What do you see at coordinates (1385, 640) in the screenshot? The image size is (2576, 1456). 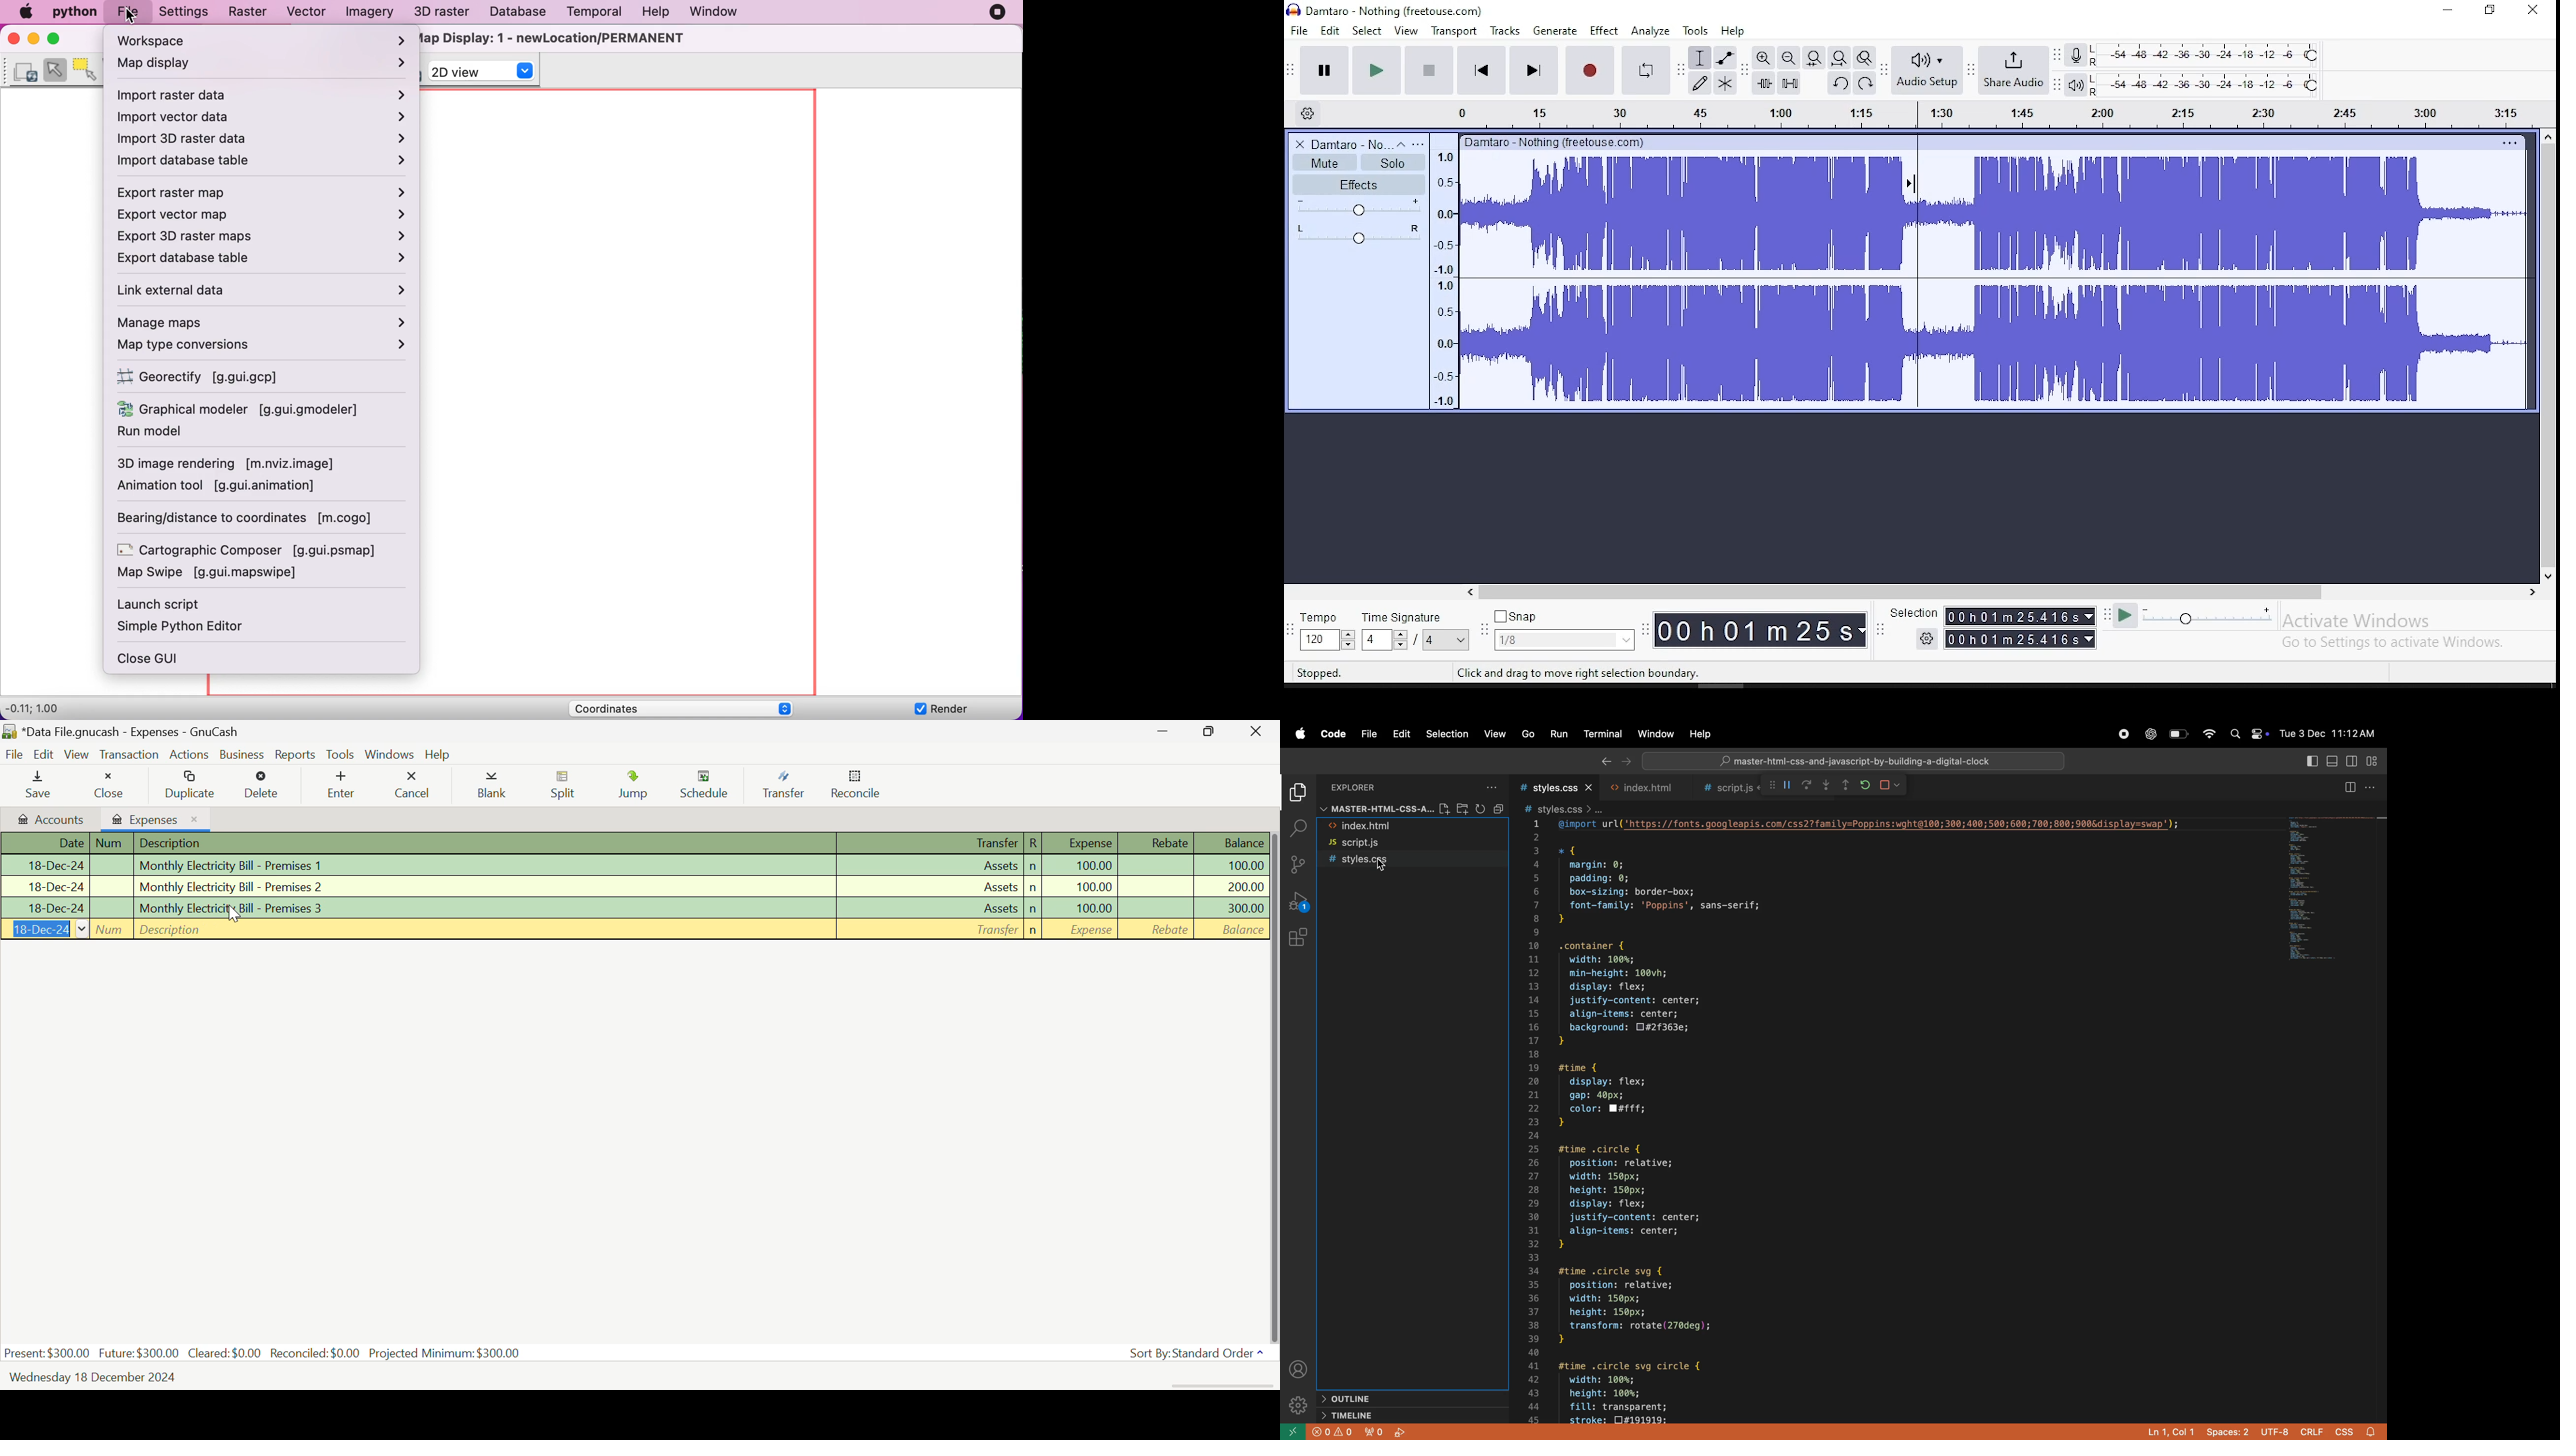 I see `toggle buttons` at bounding box center [1385, 640].